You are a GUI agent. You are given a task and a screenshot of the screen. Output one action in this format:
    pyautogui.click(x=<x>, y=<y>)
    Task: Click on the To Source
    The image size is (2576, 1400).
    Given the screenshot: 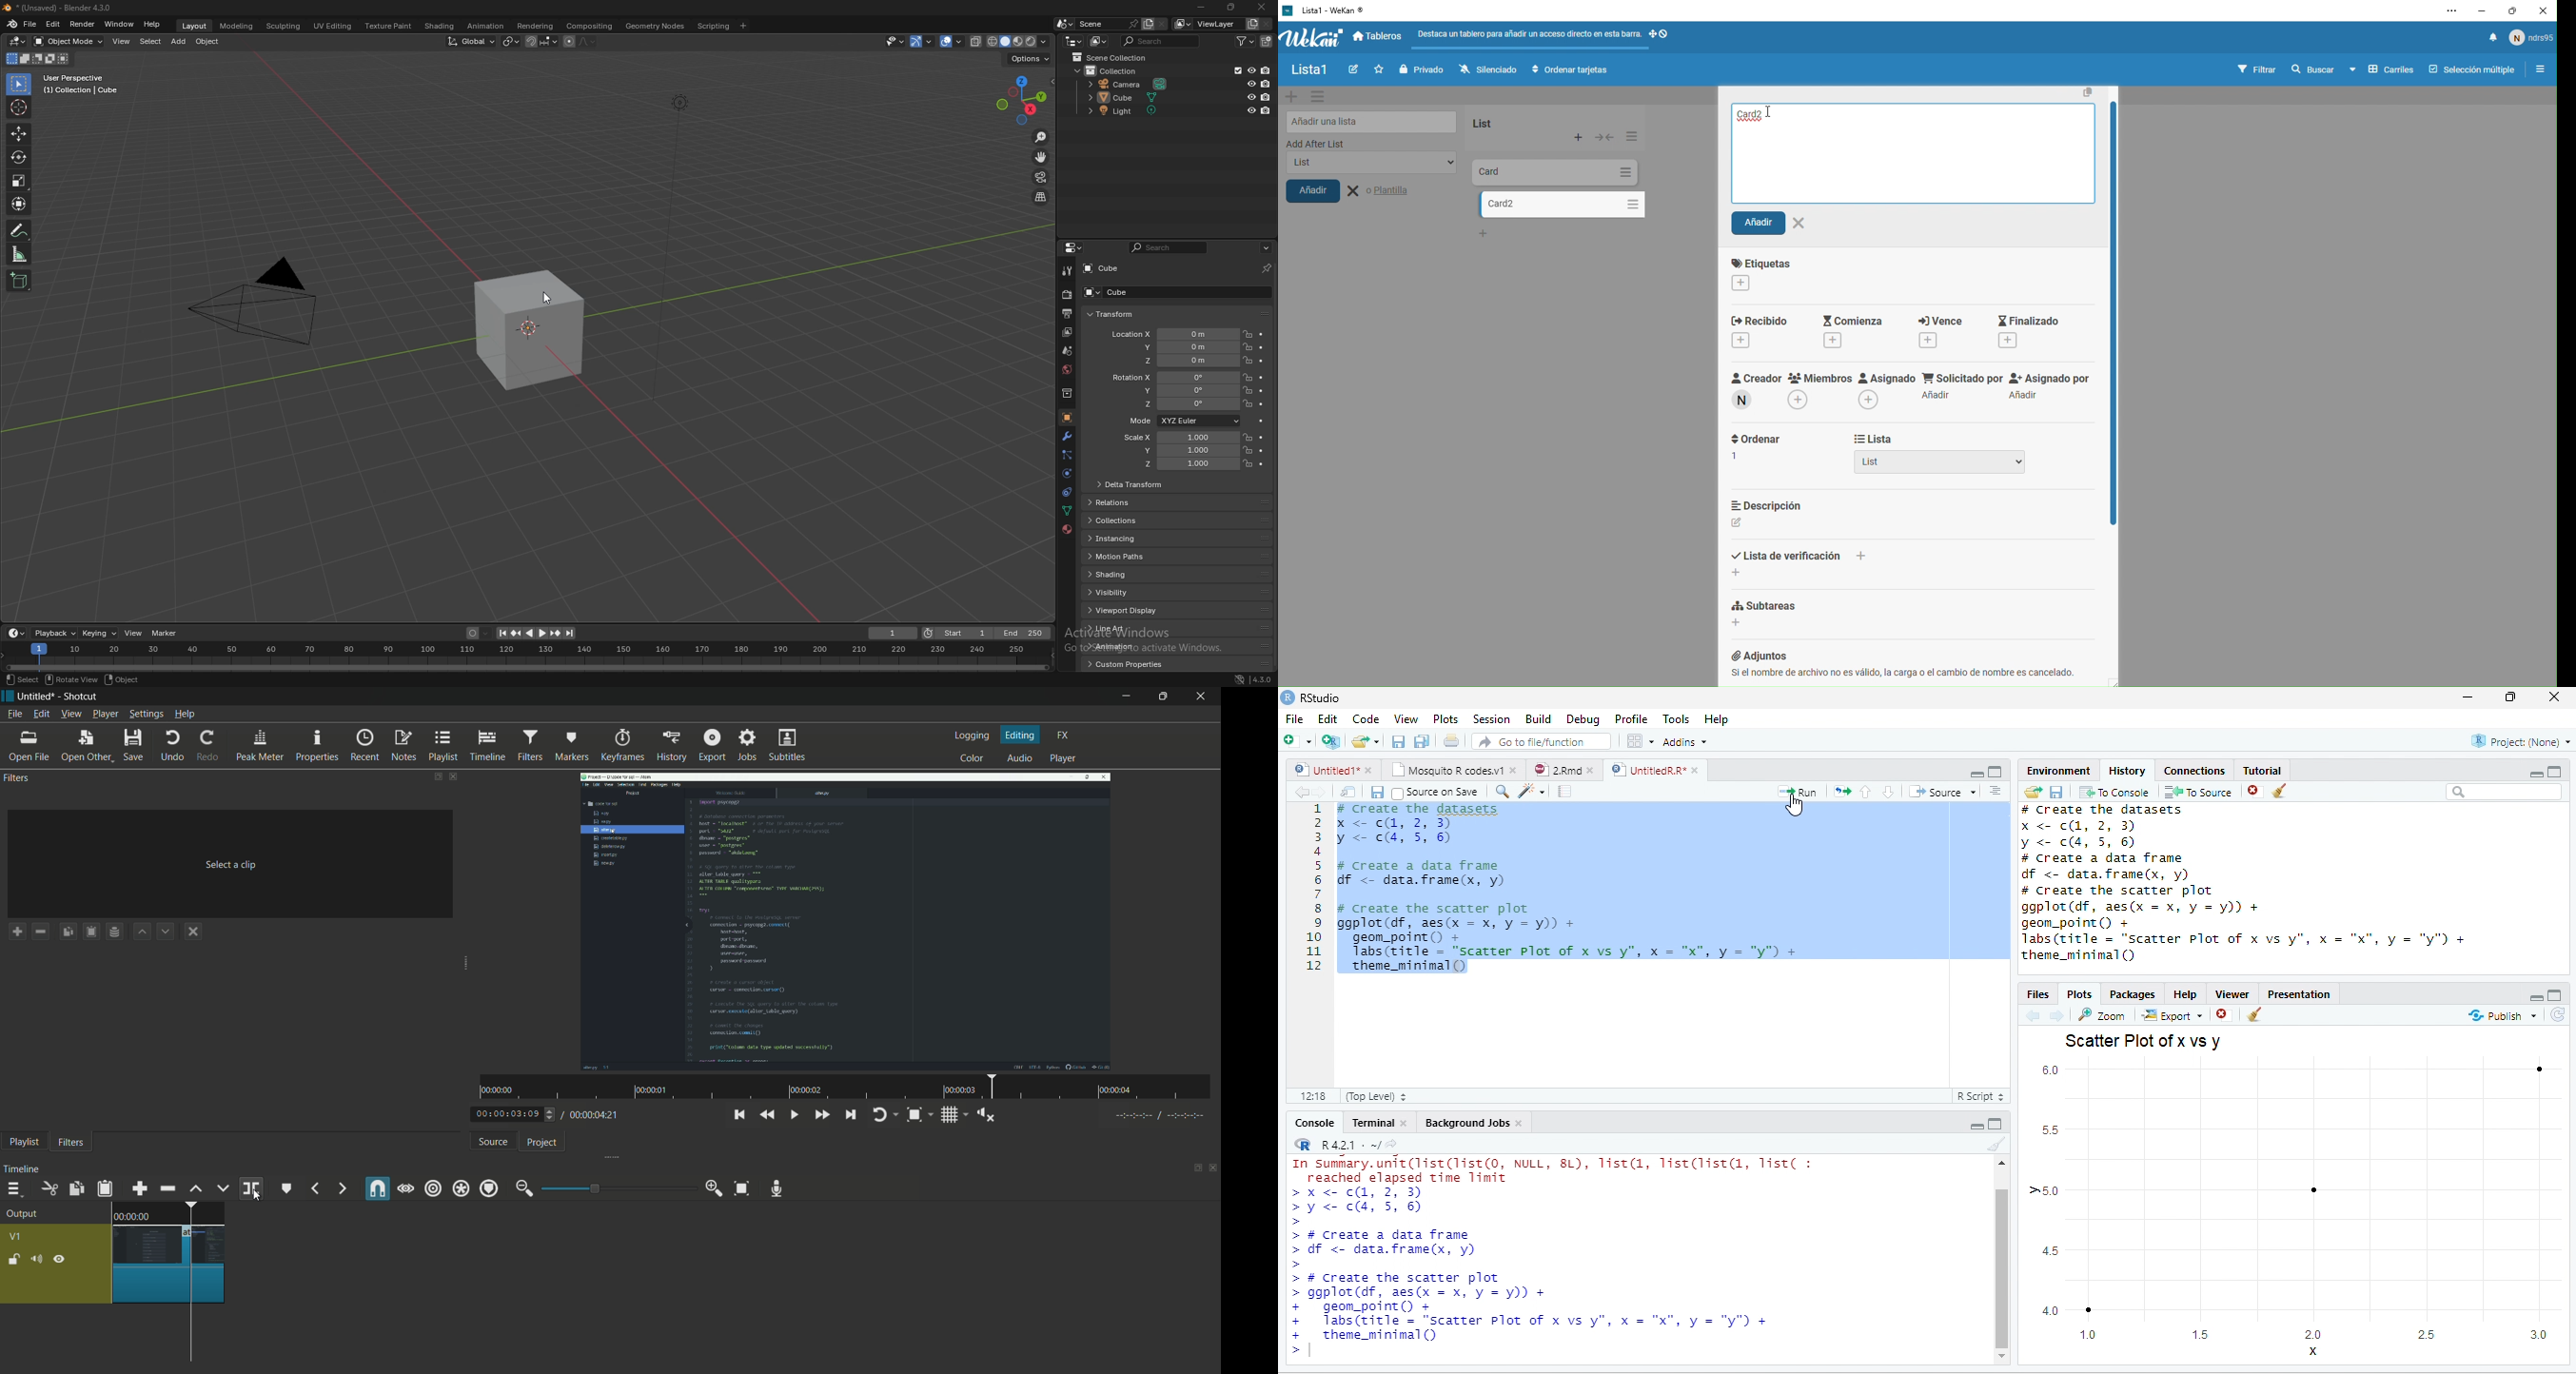 What is the action you would take?
    pyautogui.click(x=2199, y=793)
    